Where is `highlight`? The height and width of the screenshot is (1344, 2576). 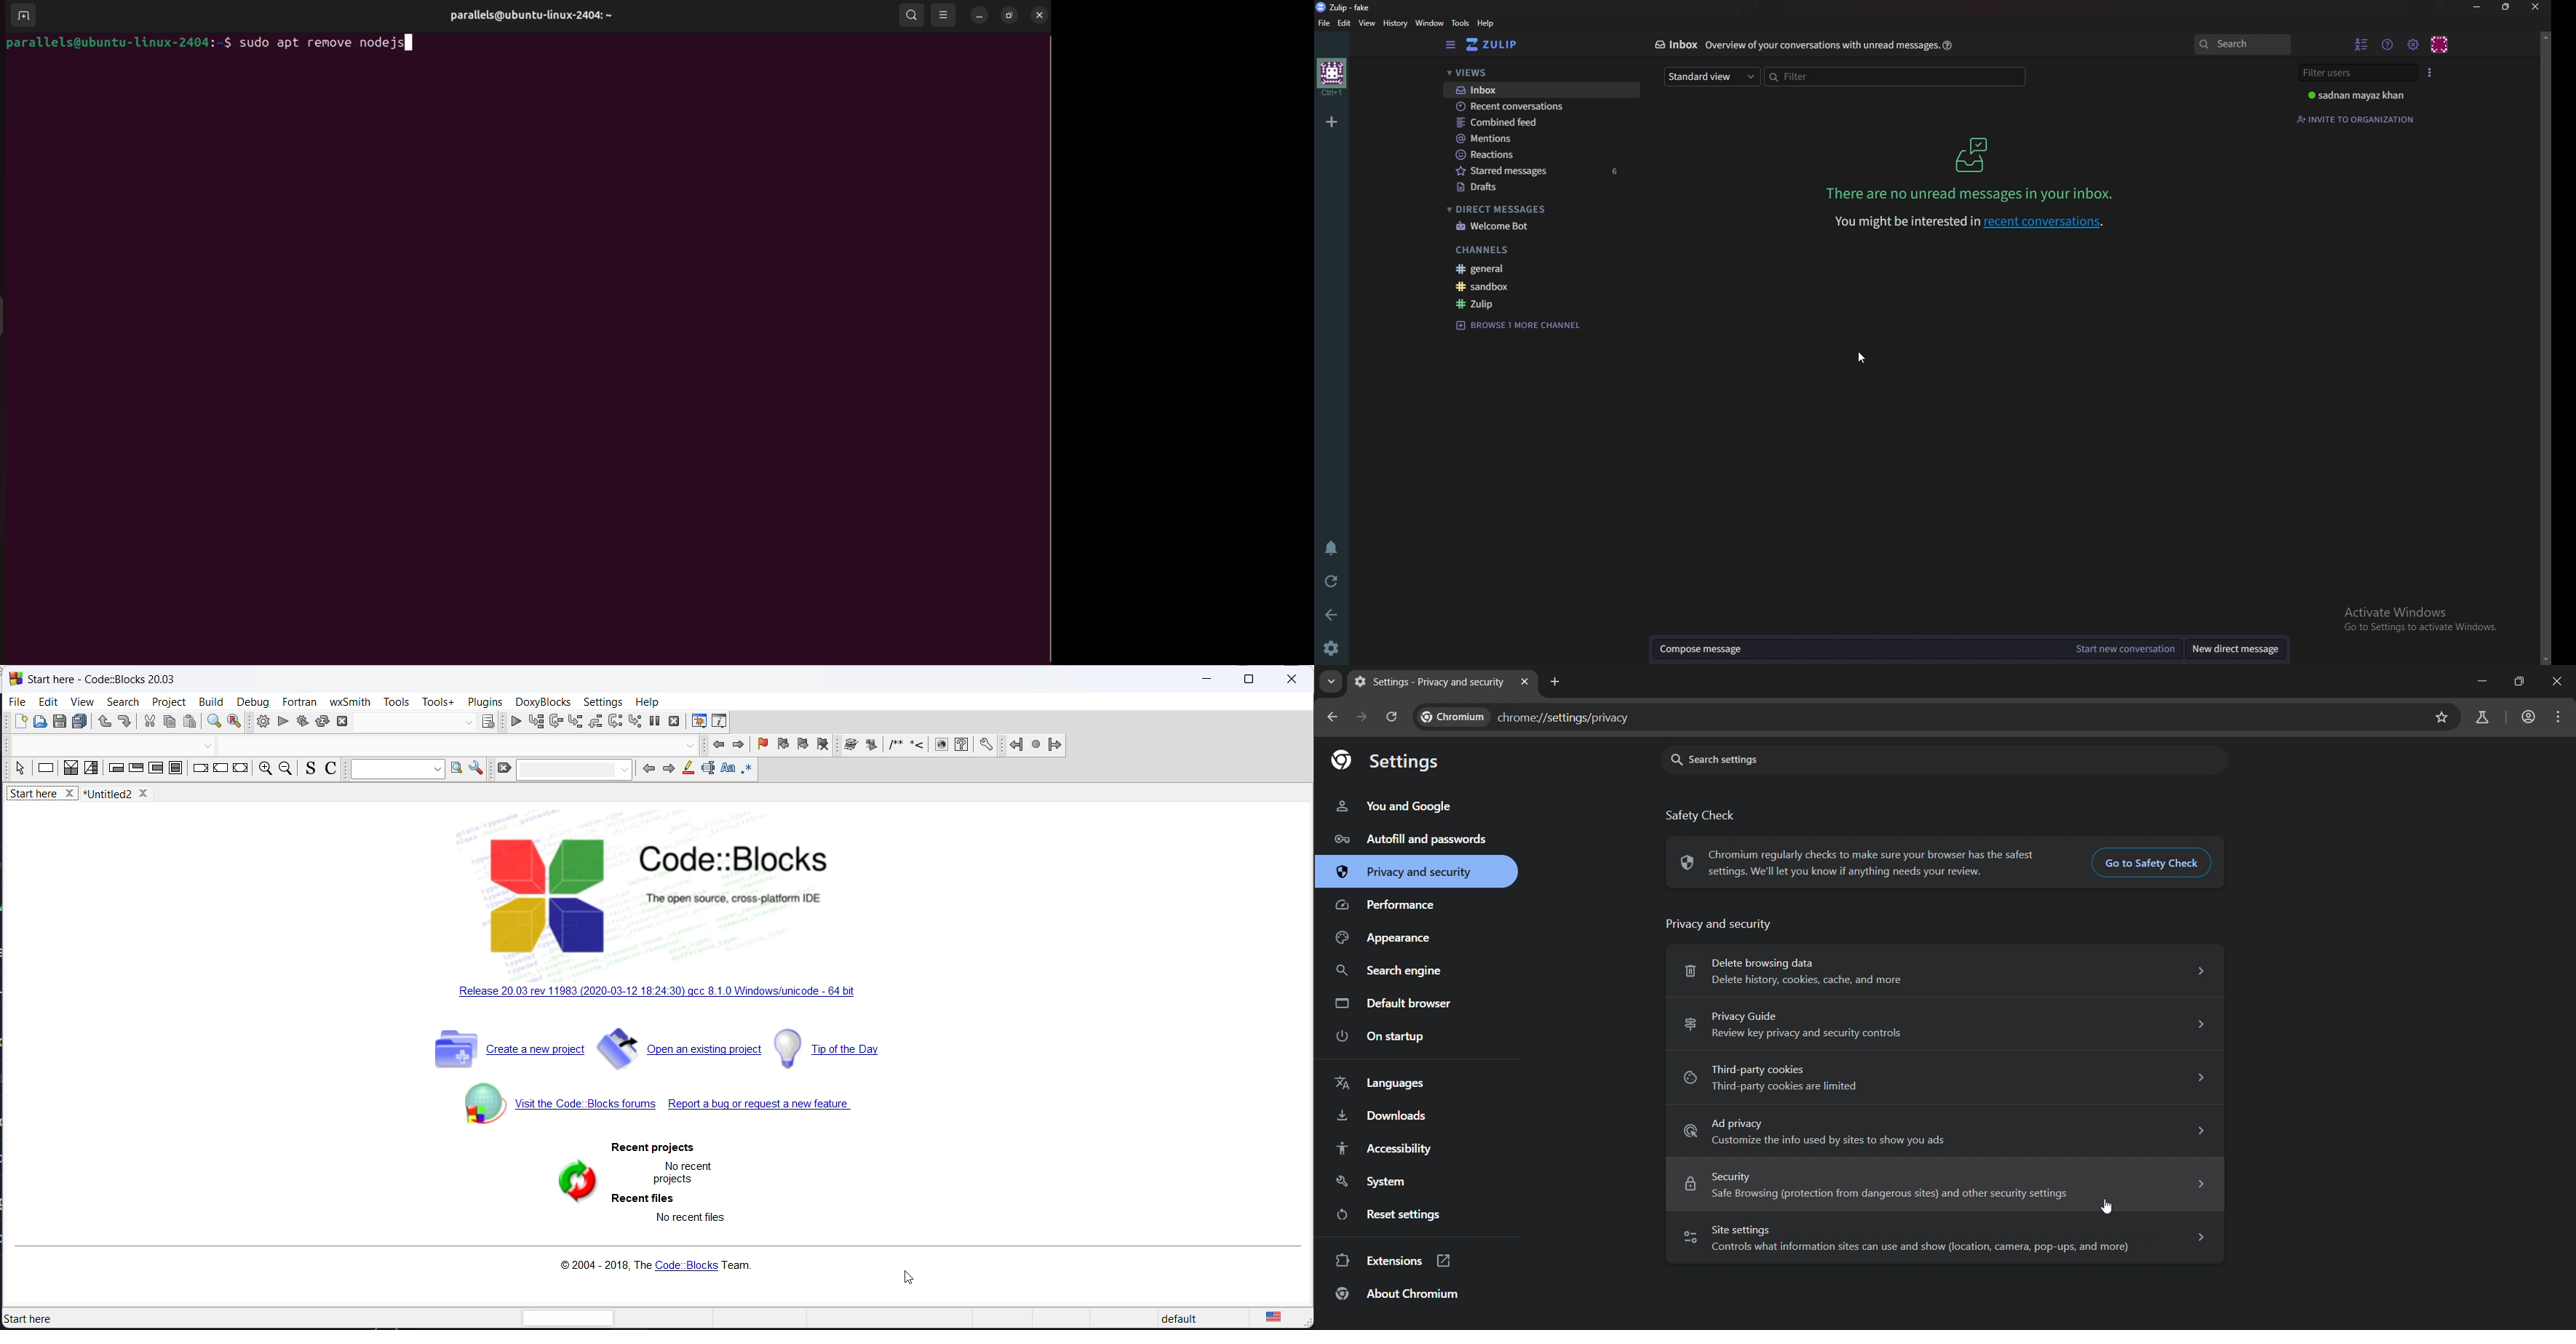
highlight is located at coordinates (685, 770).